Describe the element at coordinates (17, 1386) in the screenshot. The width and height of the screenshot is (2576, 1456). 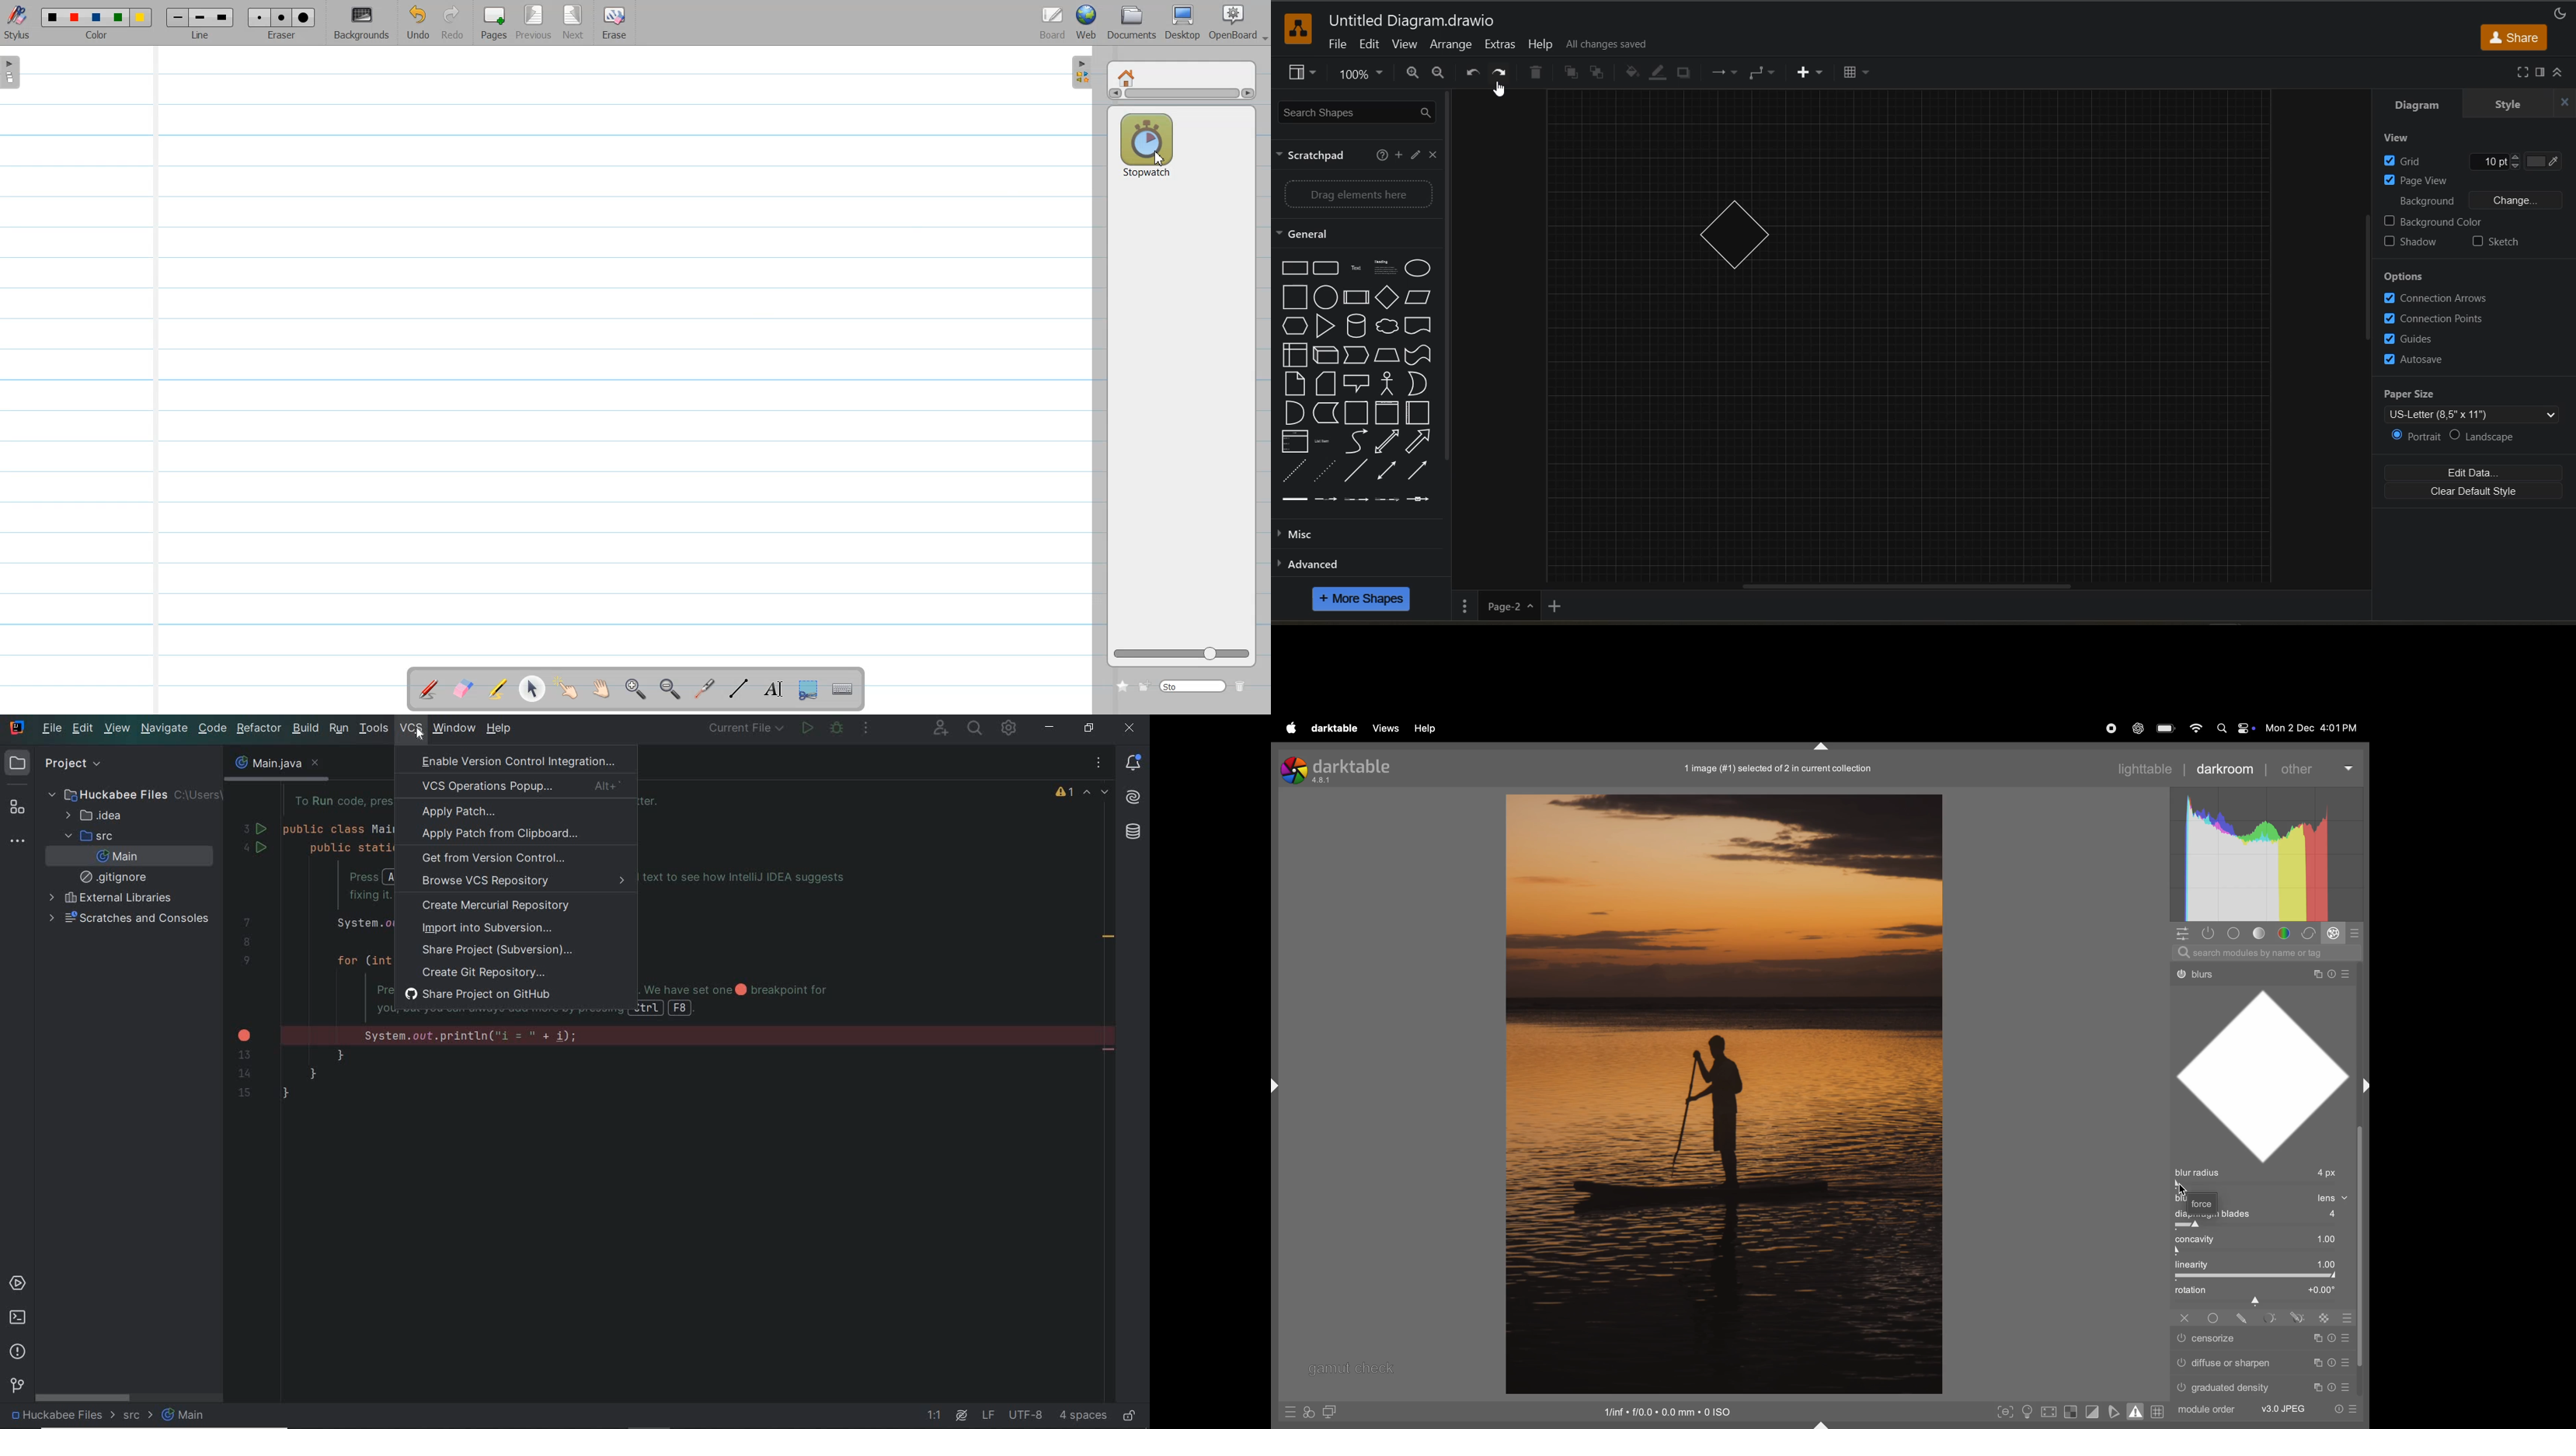
I see `version control` at that location.